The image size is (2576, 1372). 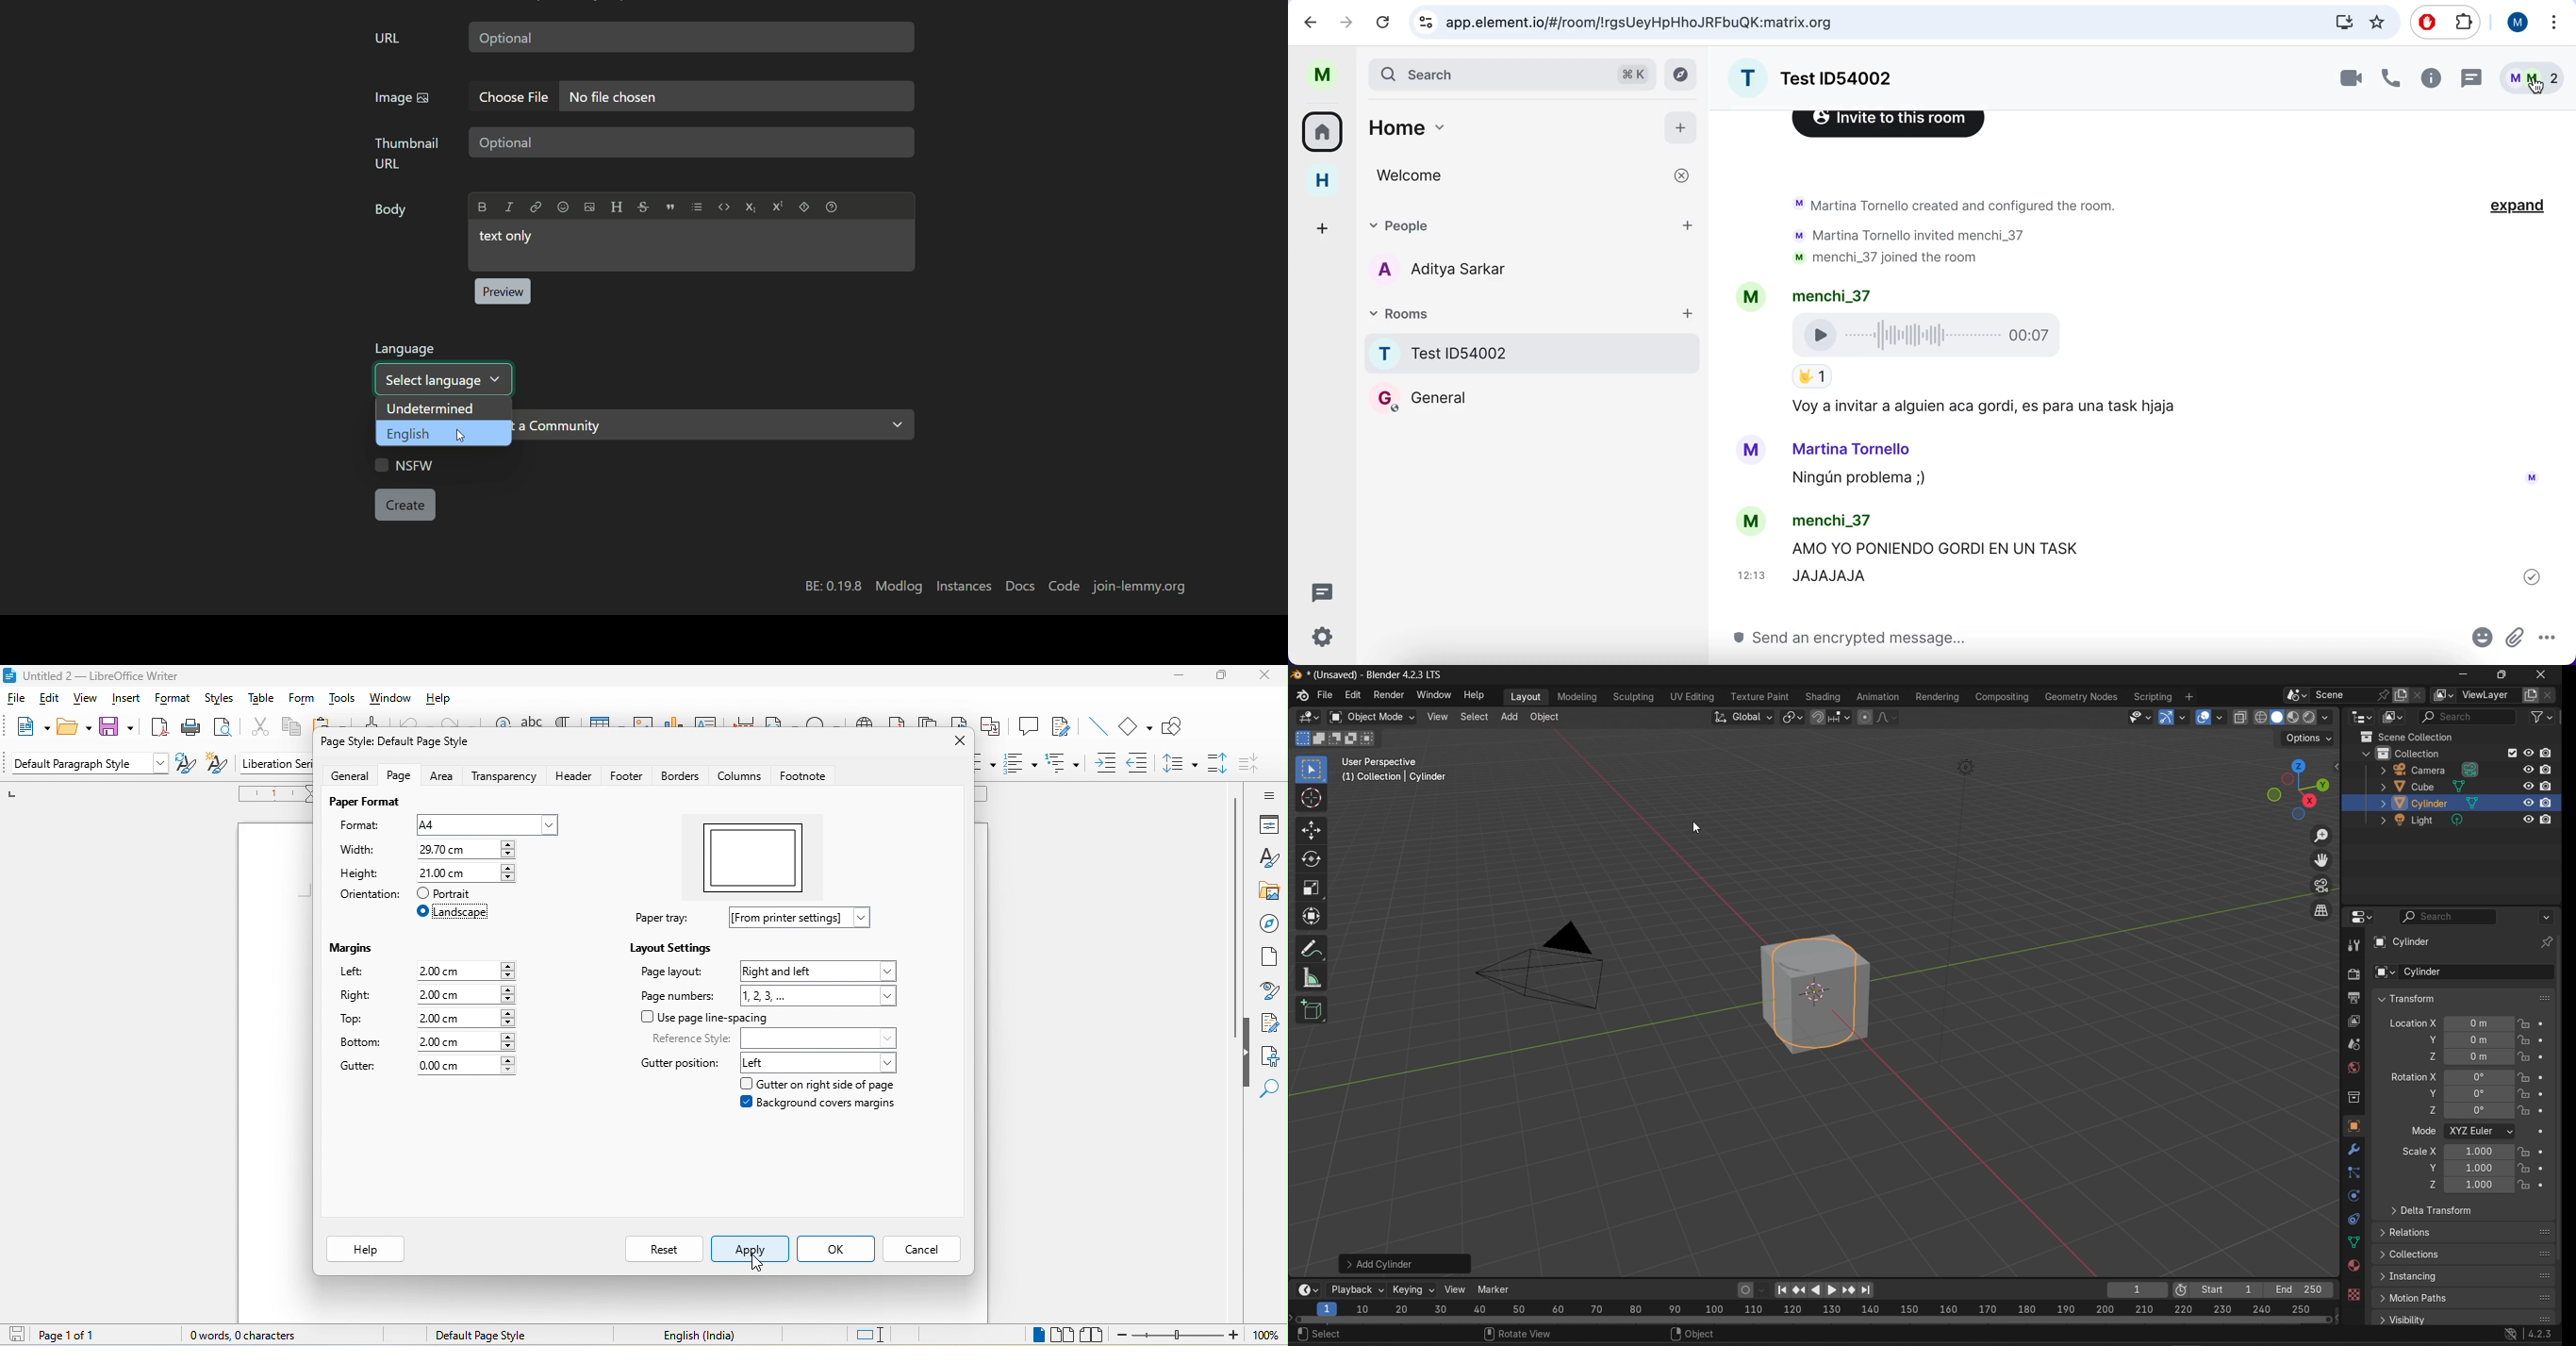 What do you see at coordinates (402, 739) in the screenshot?
I see `page style default` at bounding box center [402, 739].